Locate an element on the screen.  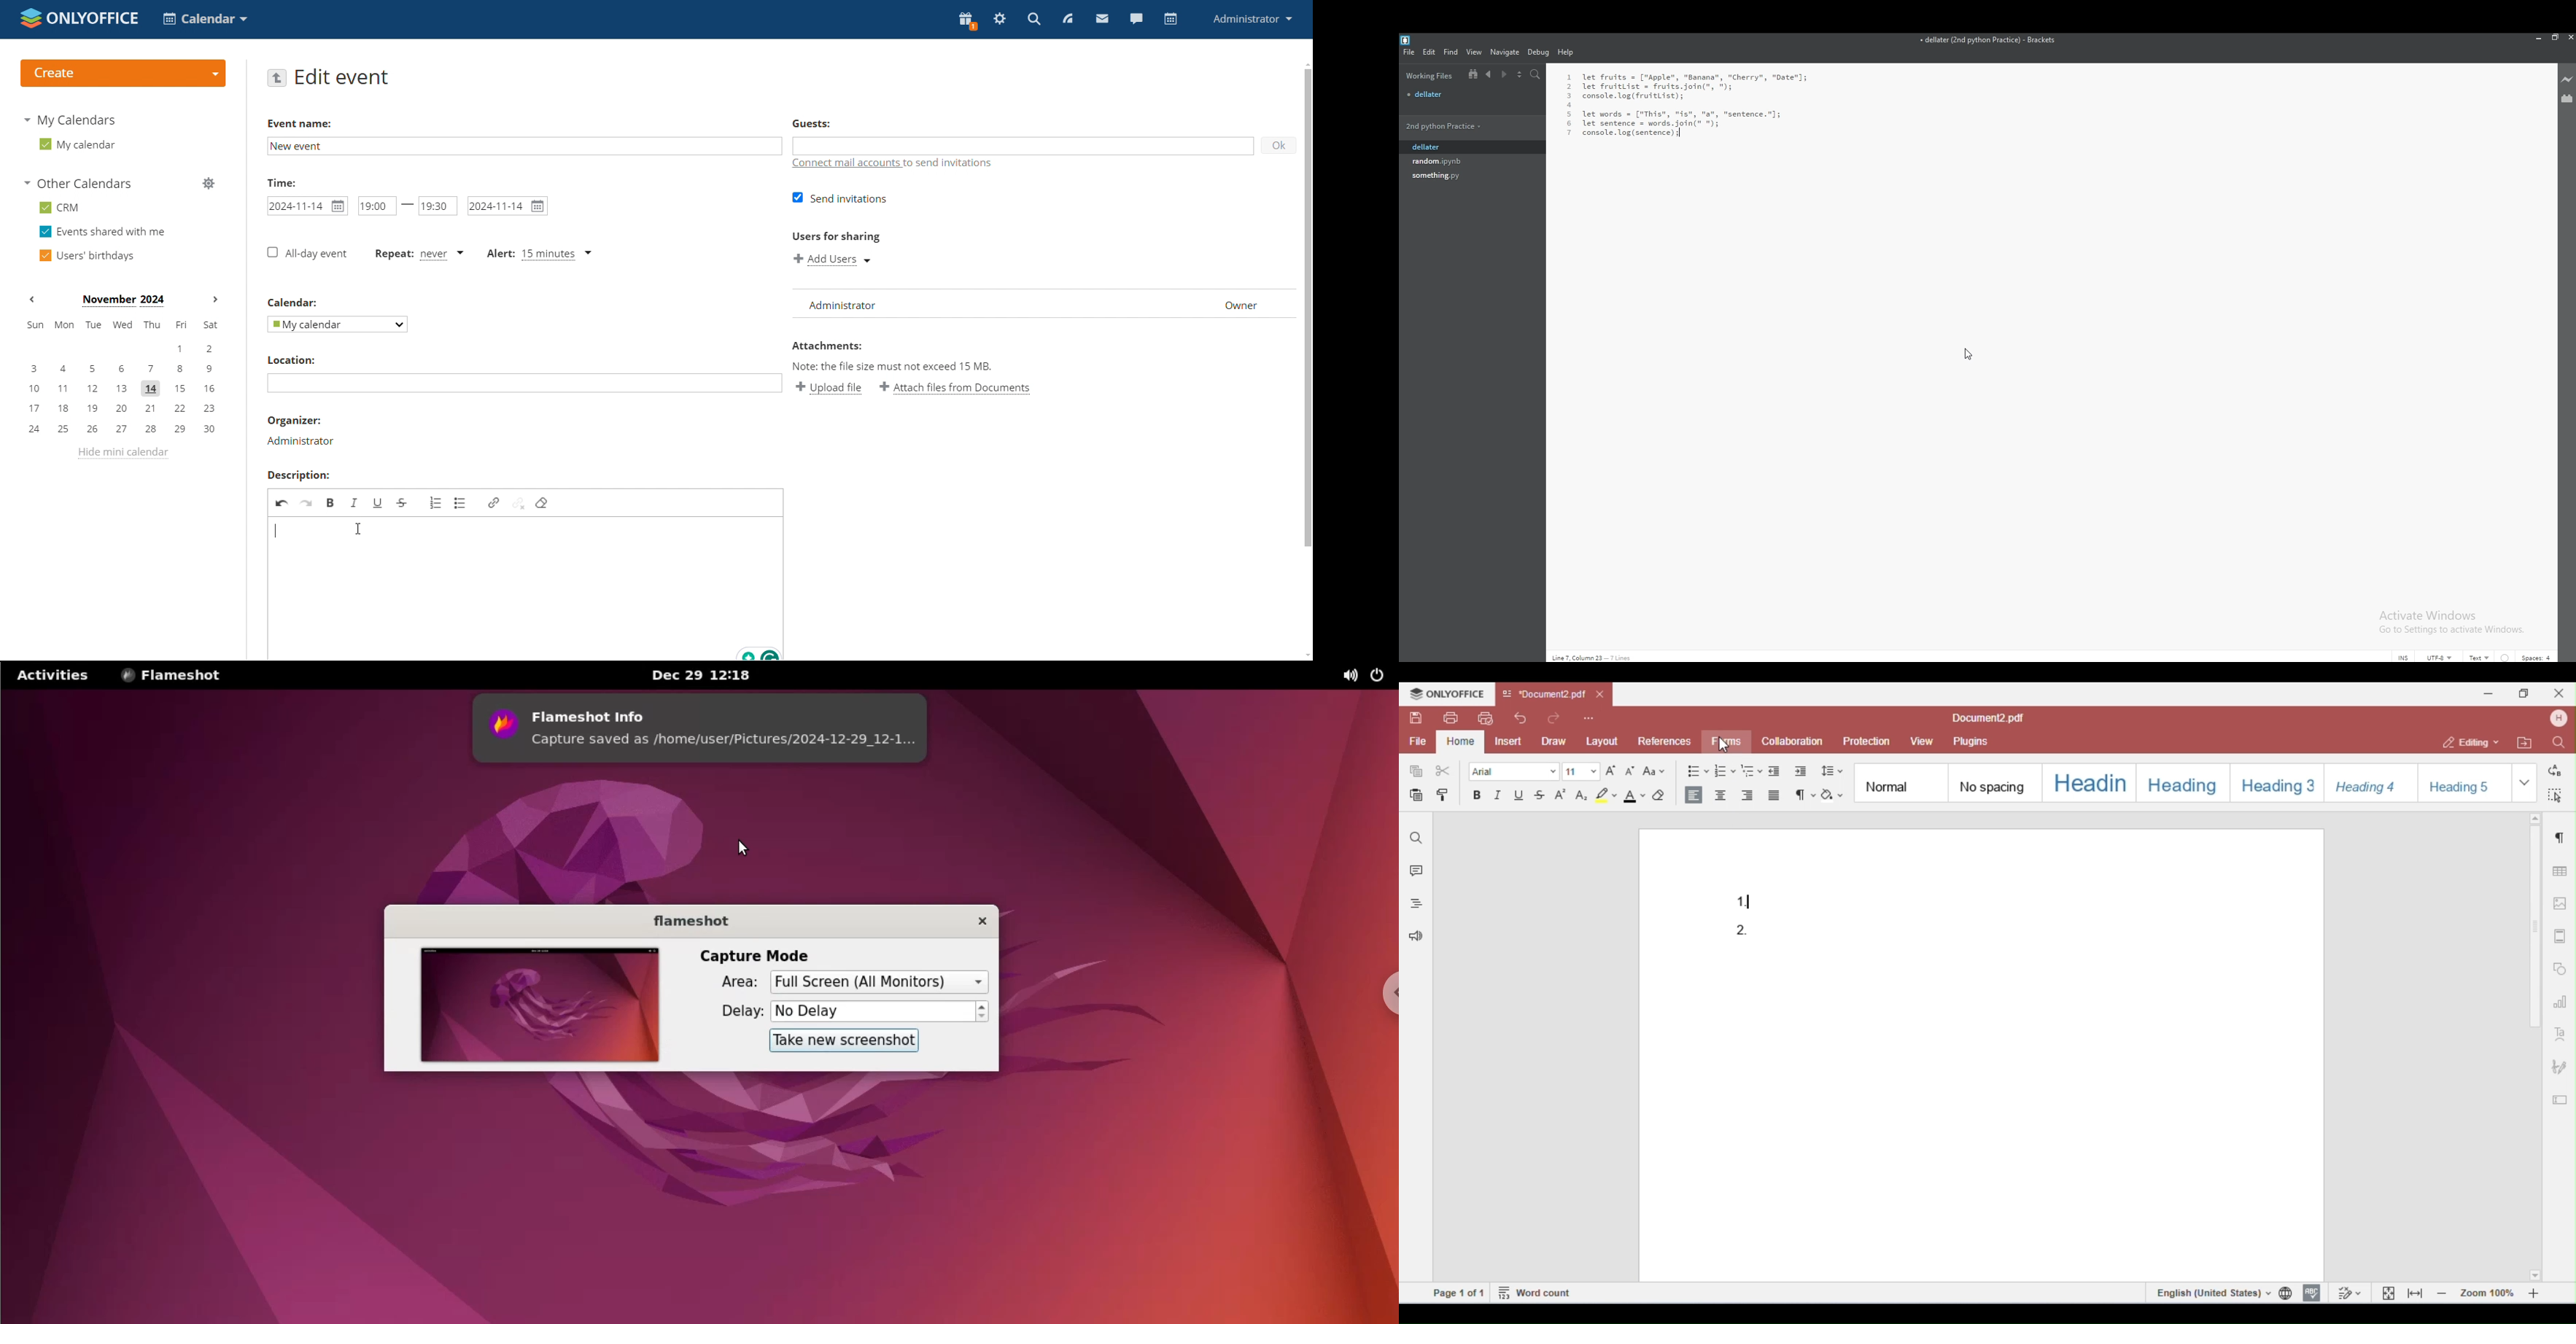
close is located at coordinates (2569, 37).